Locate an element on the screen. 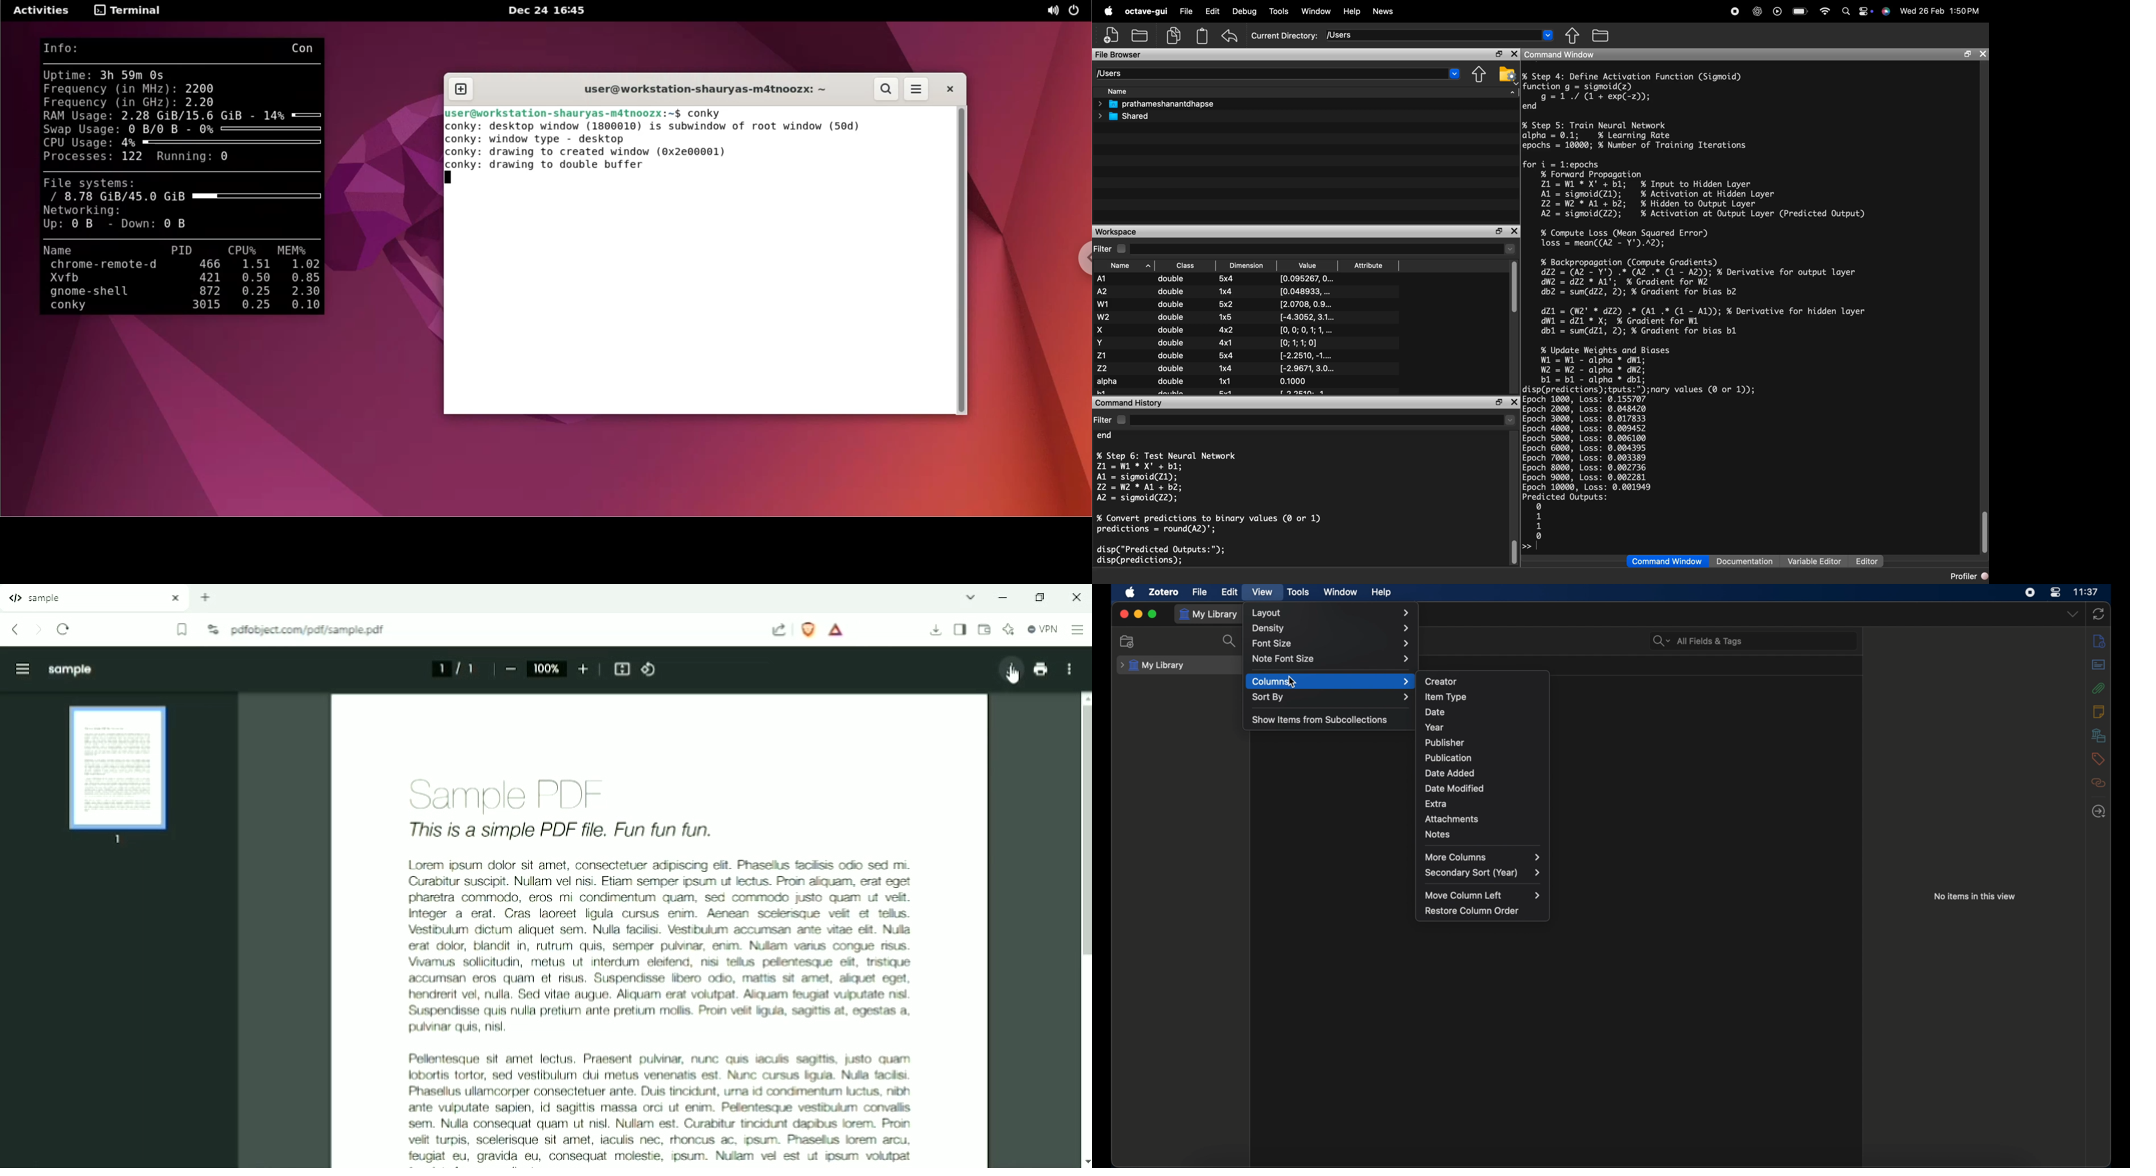 This screenshot has height=1176, width=2156. dropdown is located at coordinates (2072, 613).